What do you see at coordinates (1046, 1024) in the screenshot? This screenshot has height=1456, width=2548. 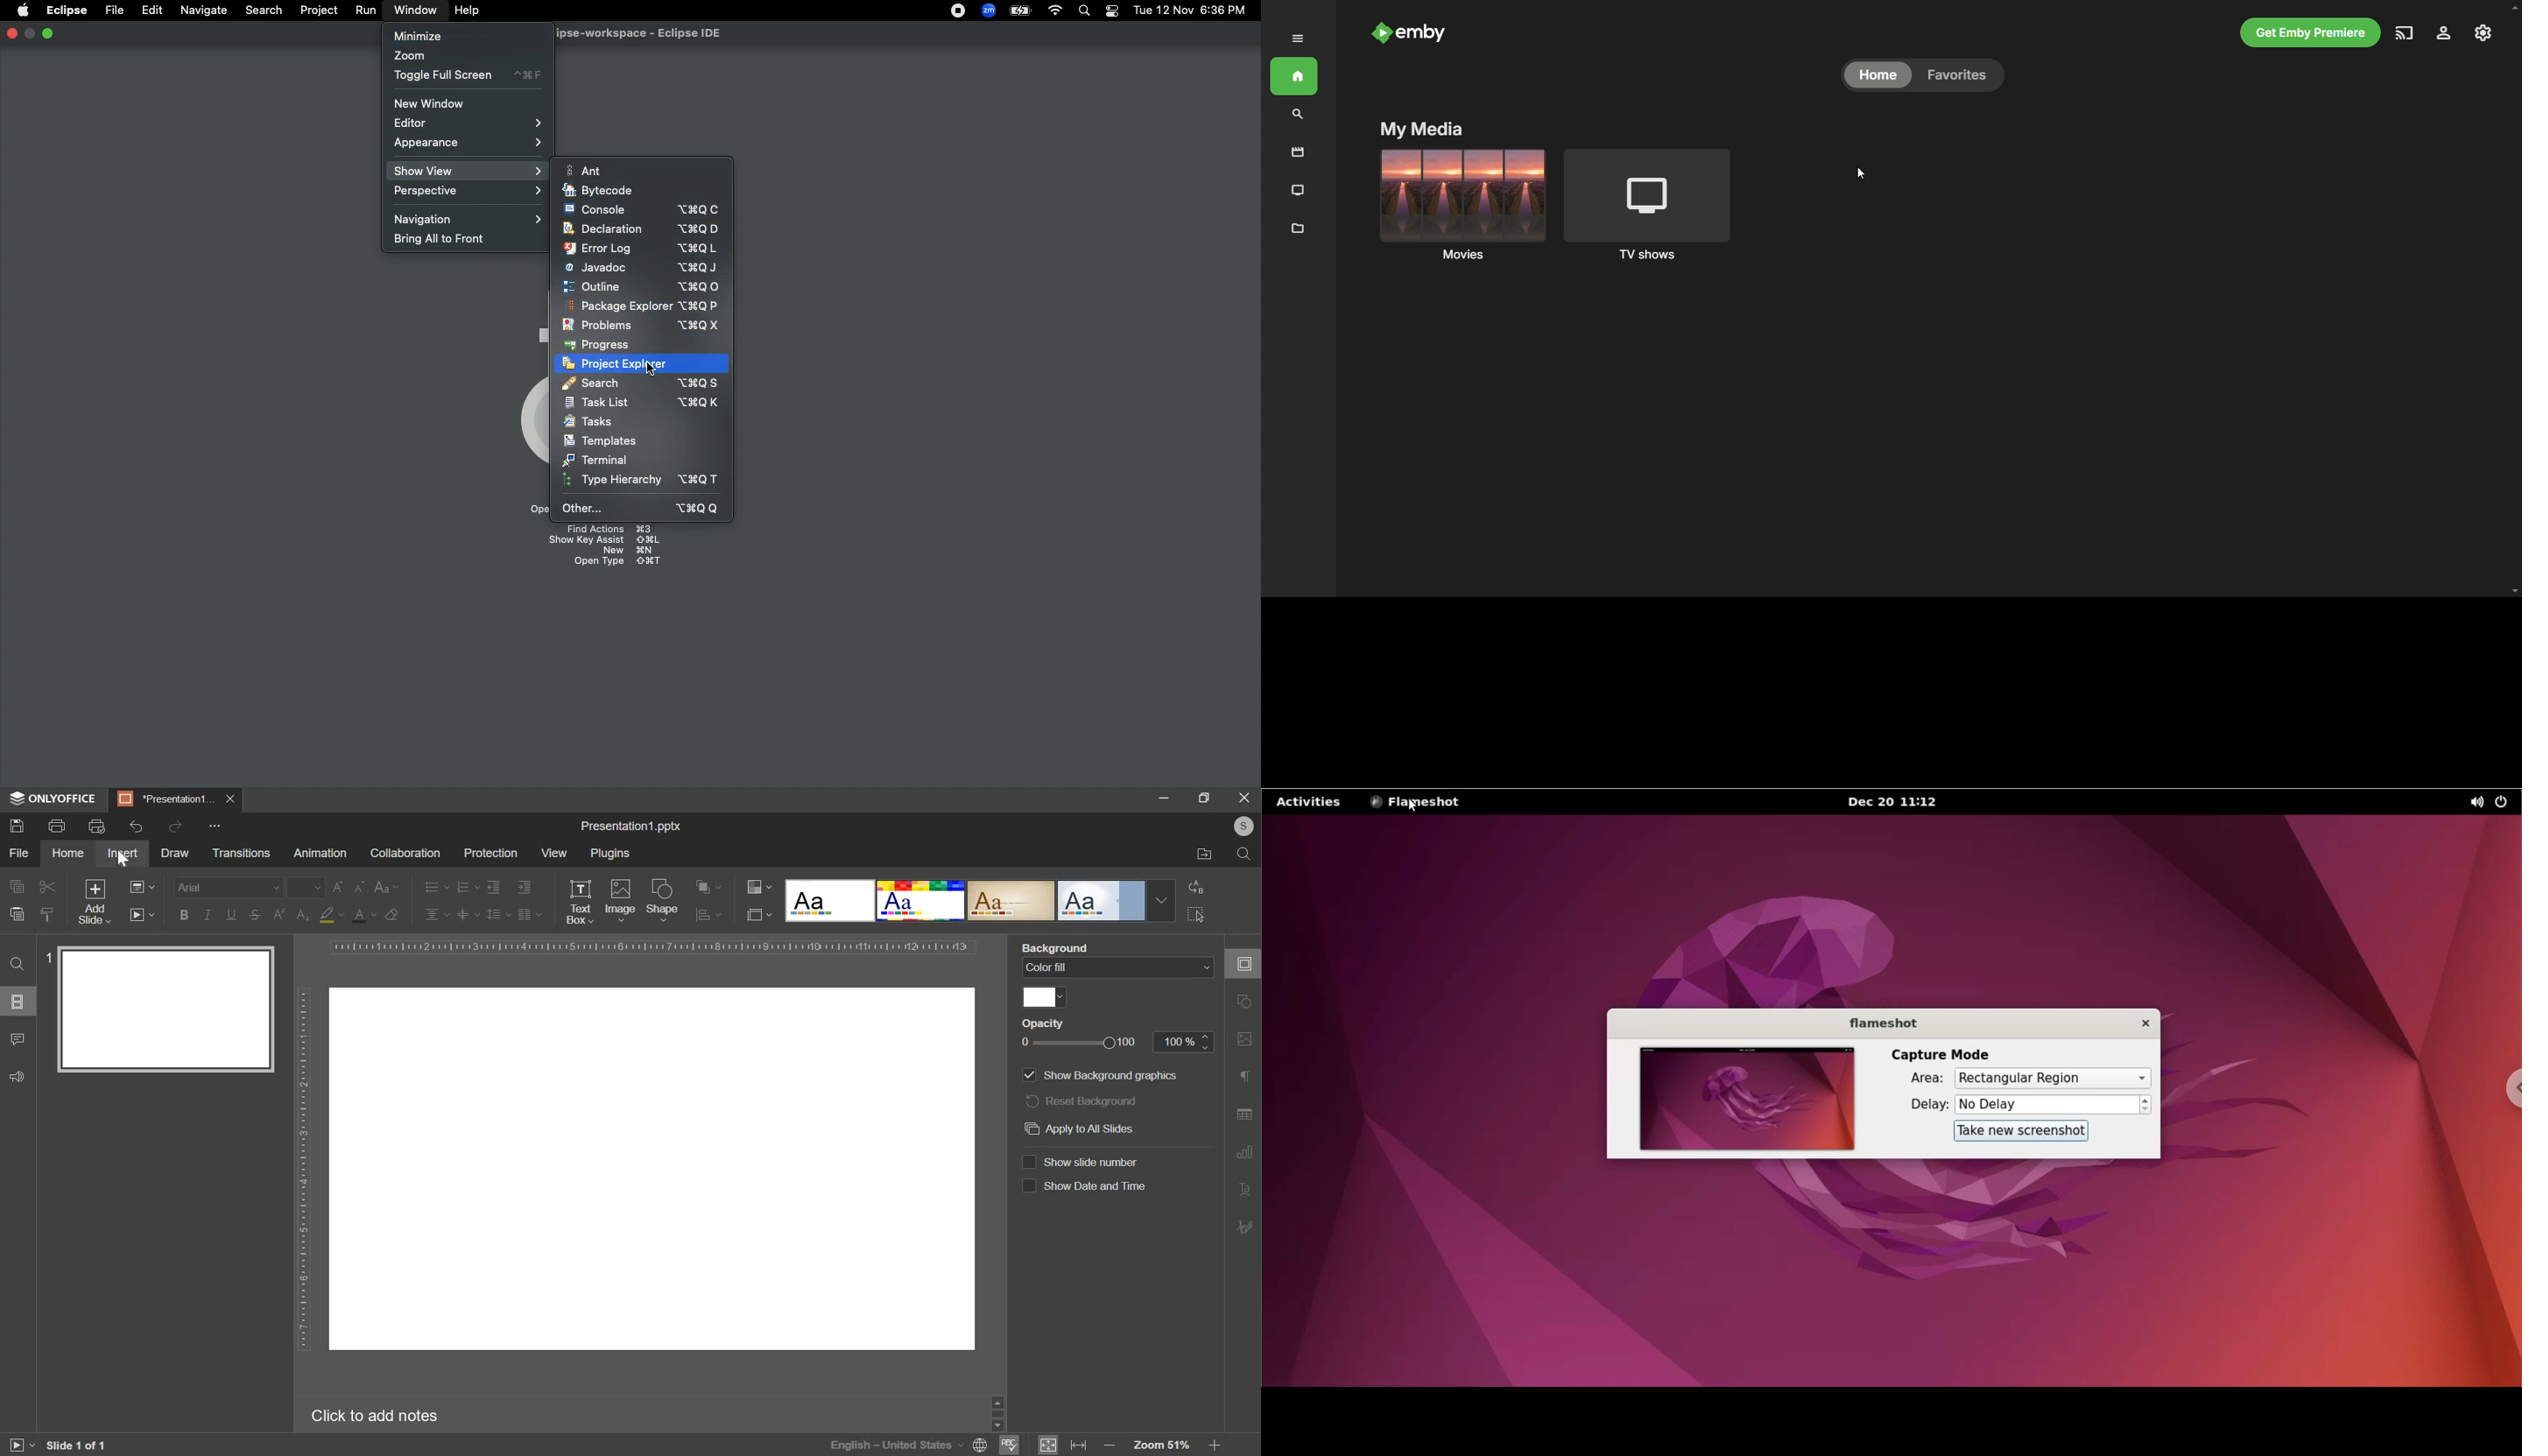 I see `opacity` at bounding box center [1046, 1024].